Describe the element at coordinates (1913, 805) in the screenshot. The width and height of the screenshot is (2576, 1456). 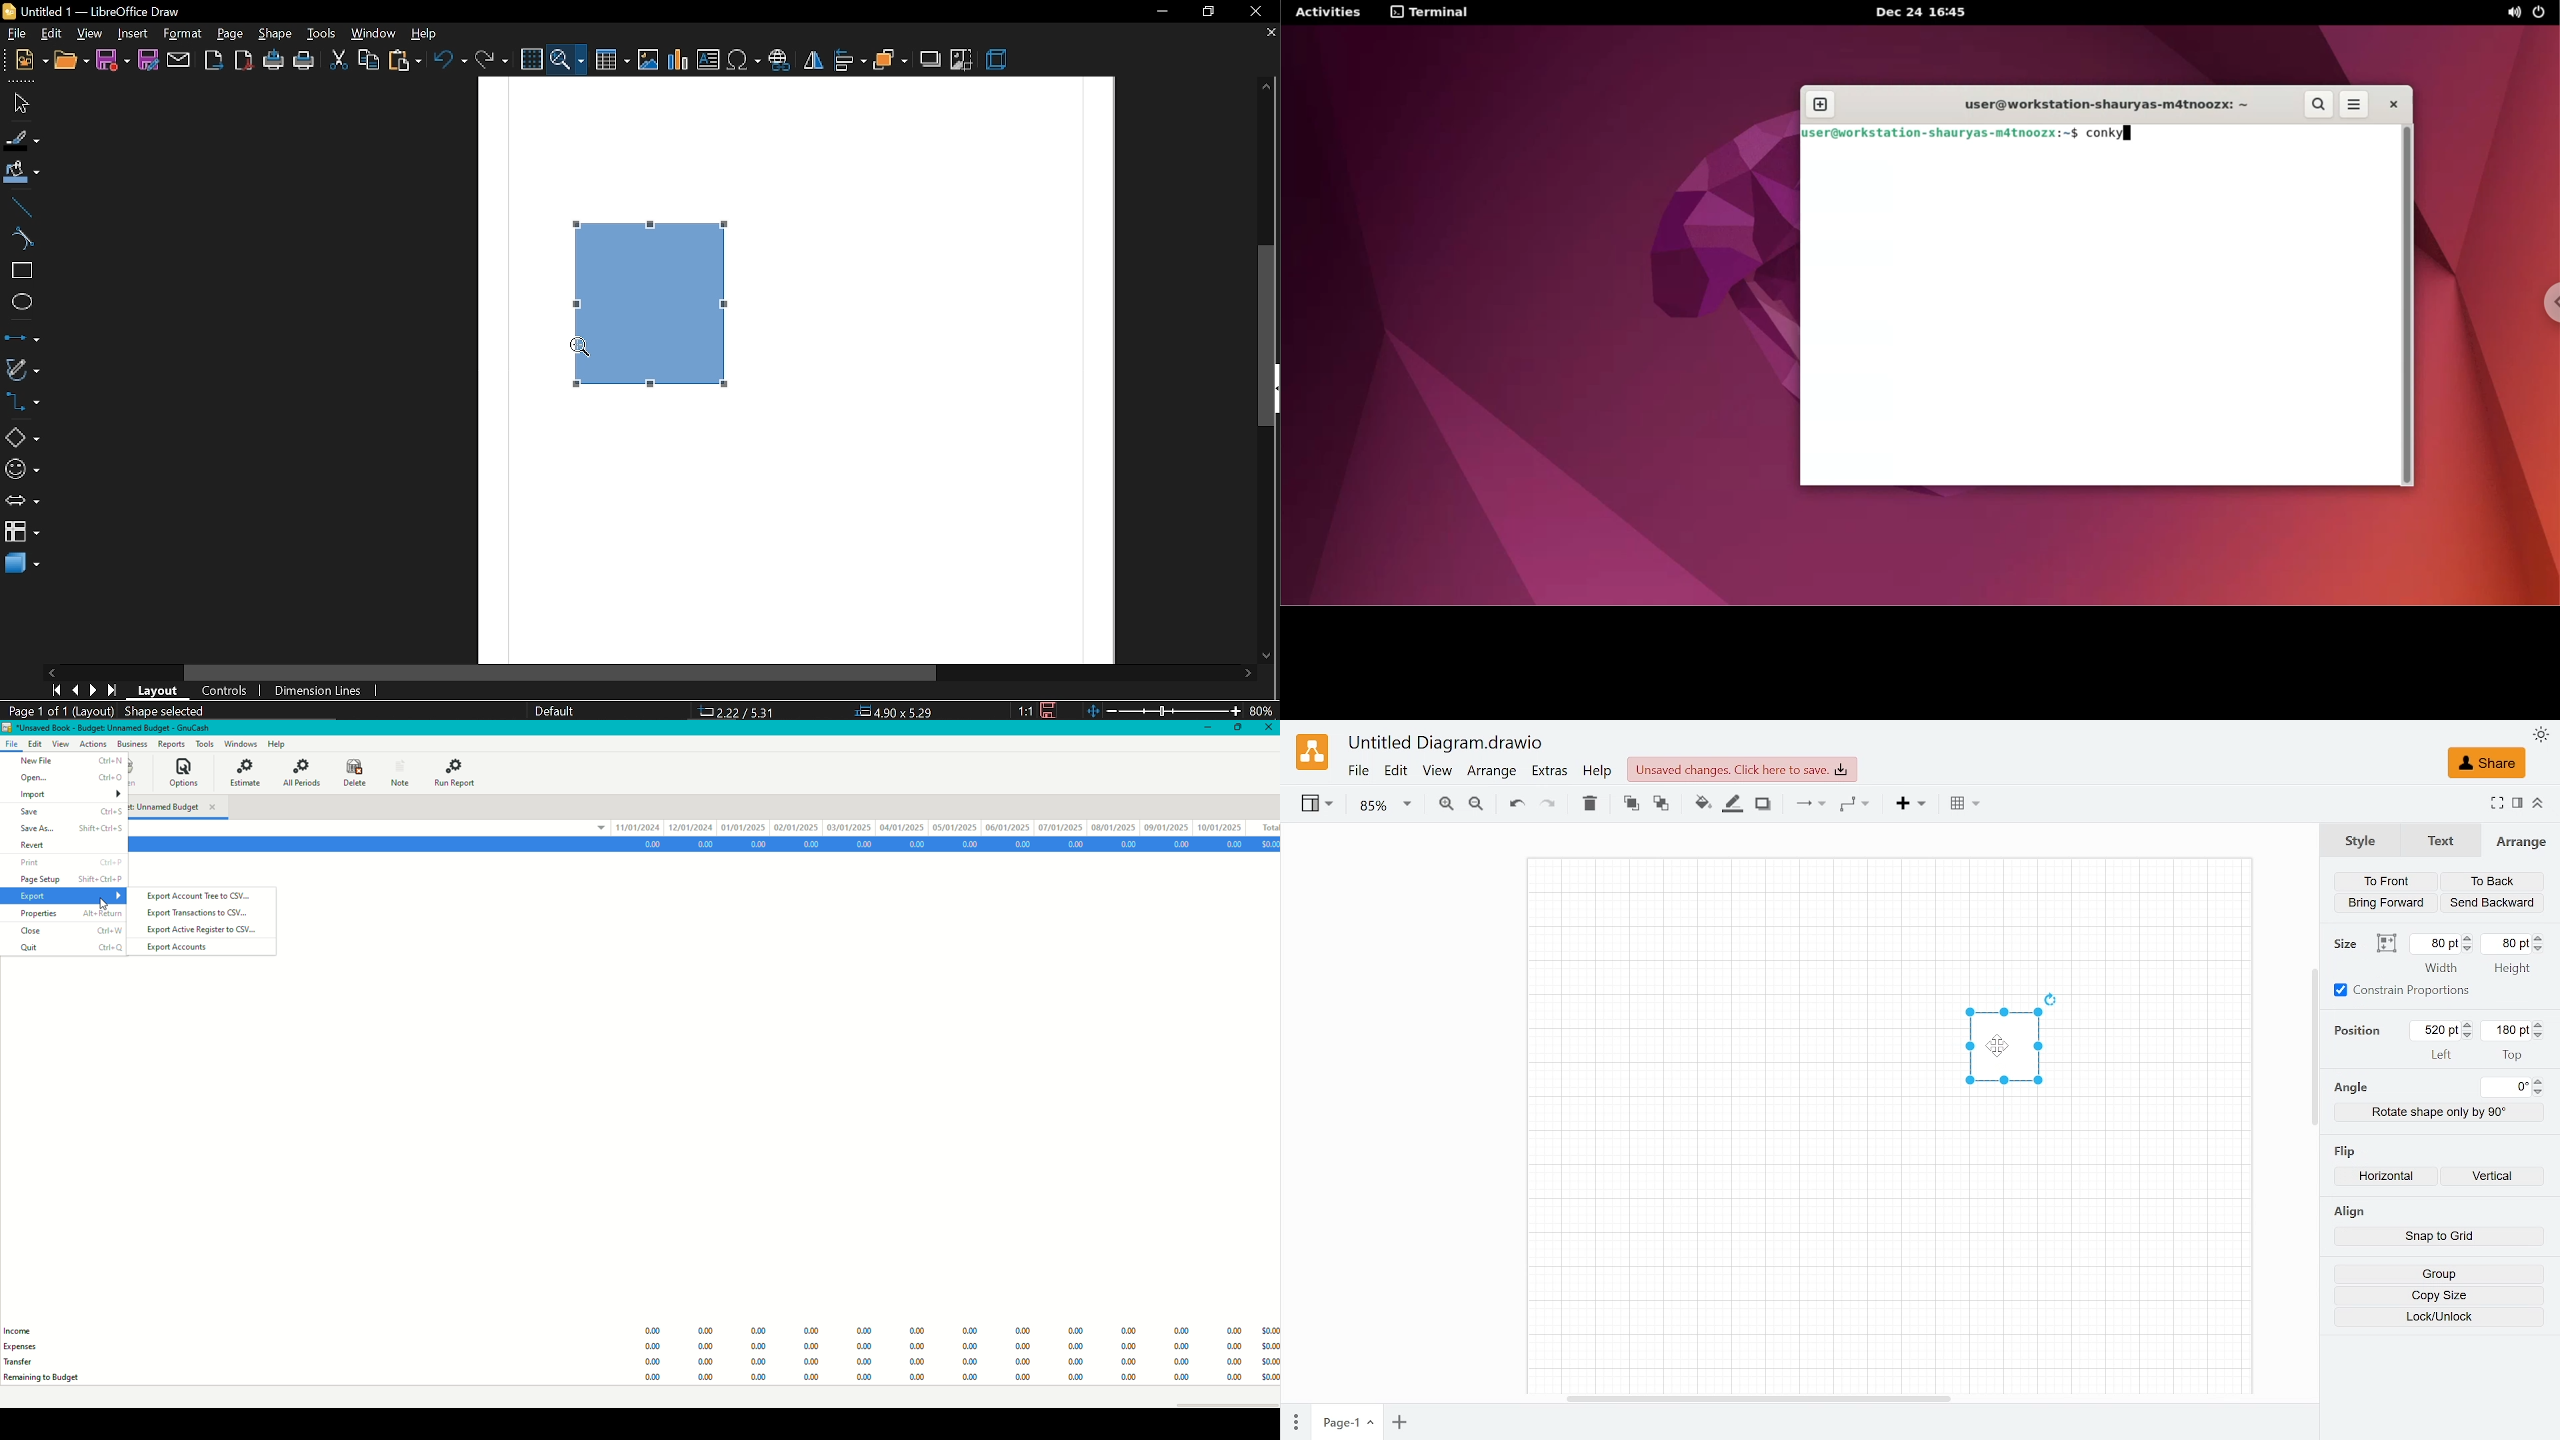
I see `Insert` at that location.